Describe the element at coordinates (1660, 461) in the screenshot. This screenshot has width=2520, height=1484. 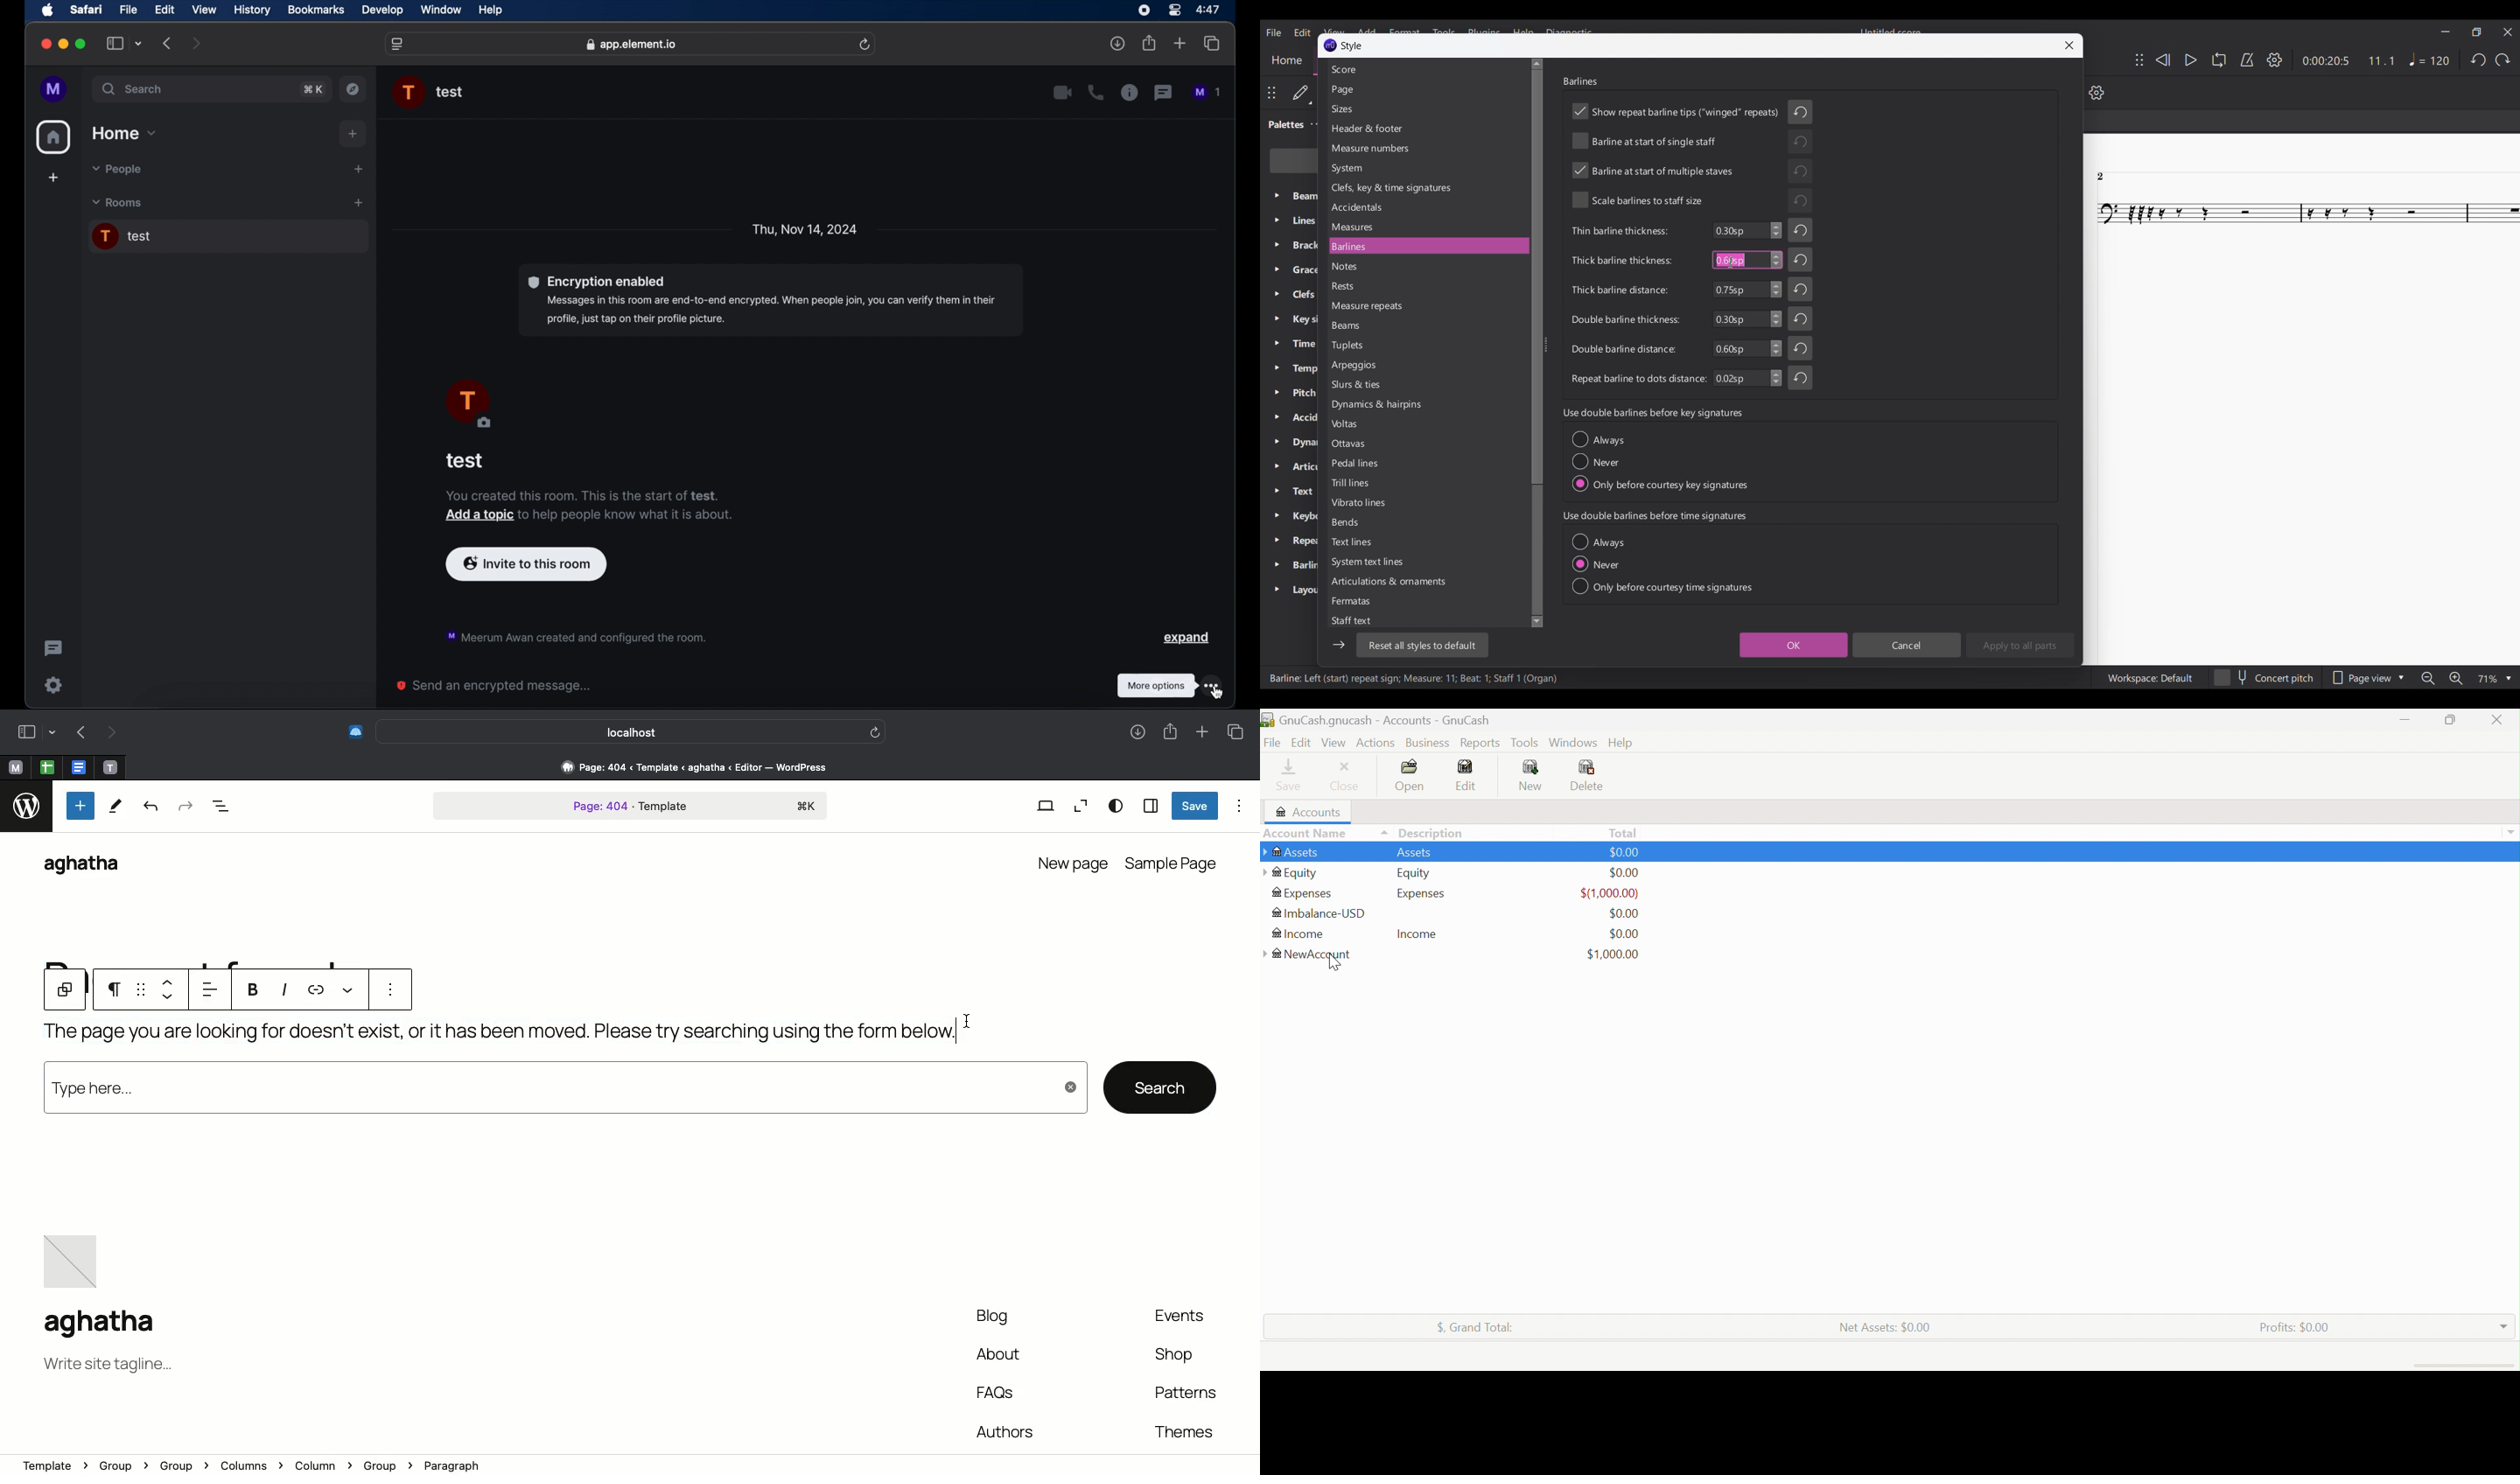
I see `Toggle options under current section` at that location.